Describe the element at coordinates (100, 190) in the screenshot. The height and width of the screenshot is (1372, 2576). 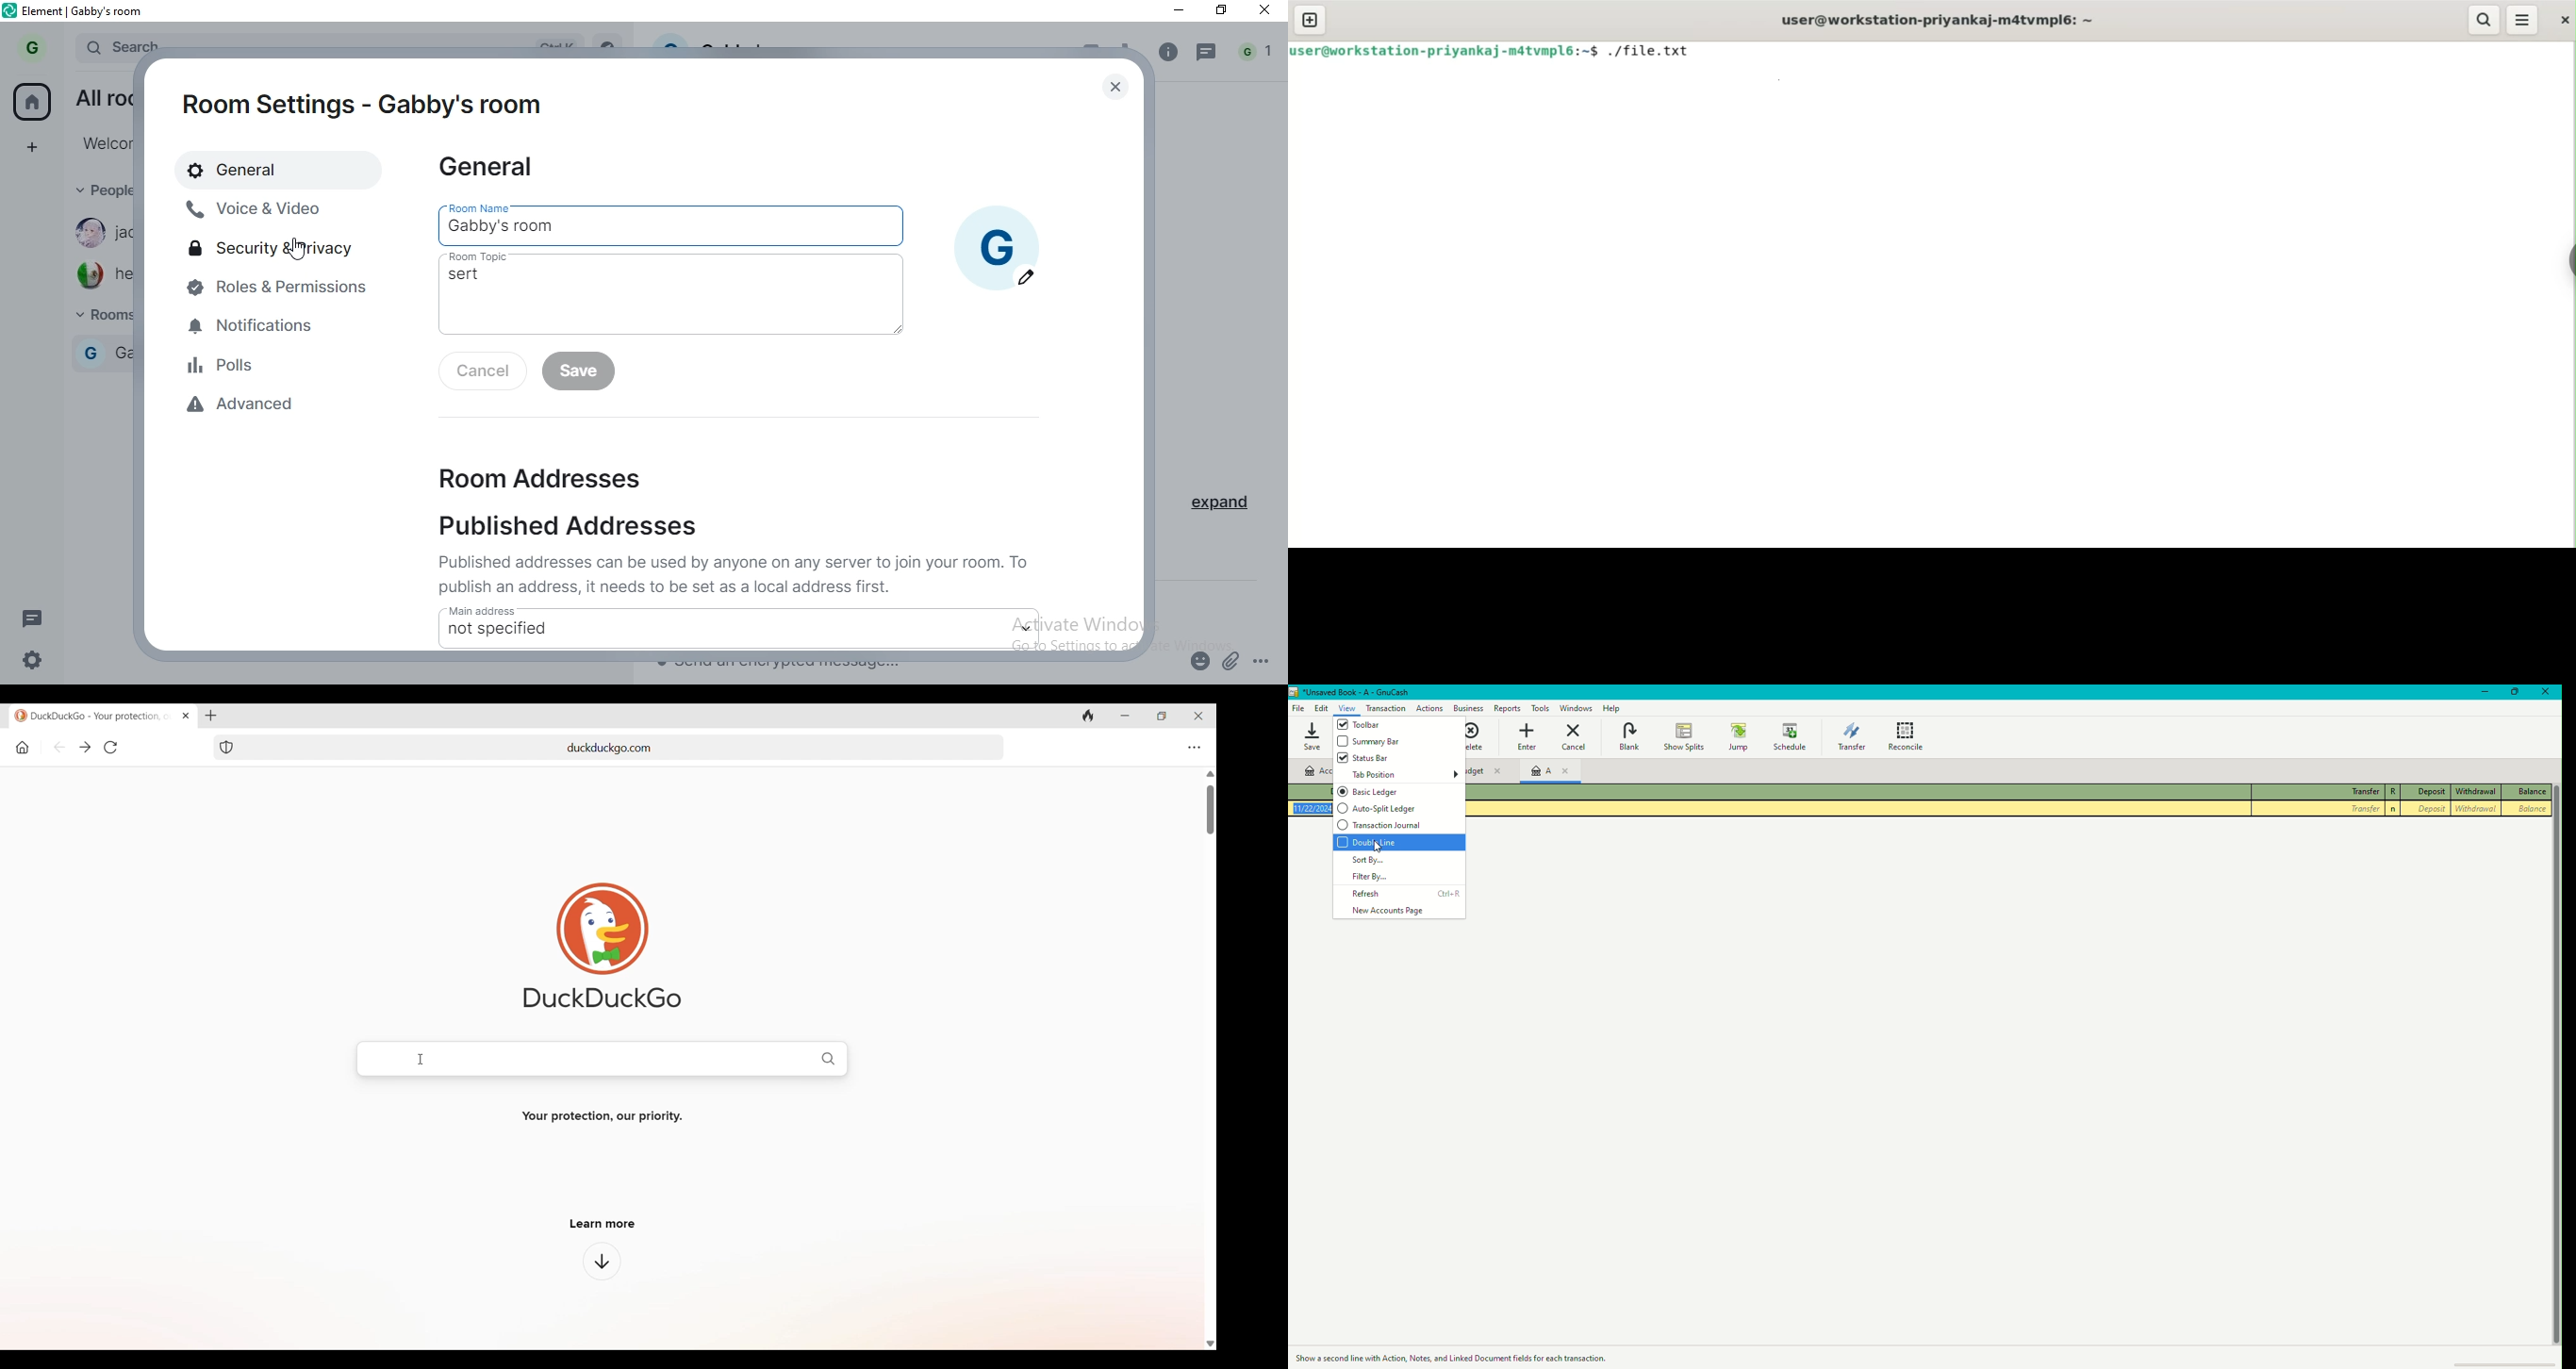
I see `people` at that location.